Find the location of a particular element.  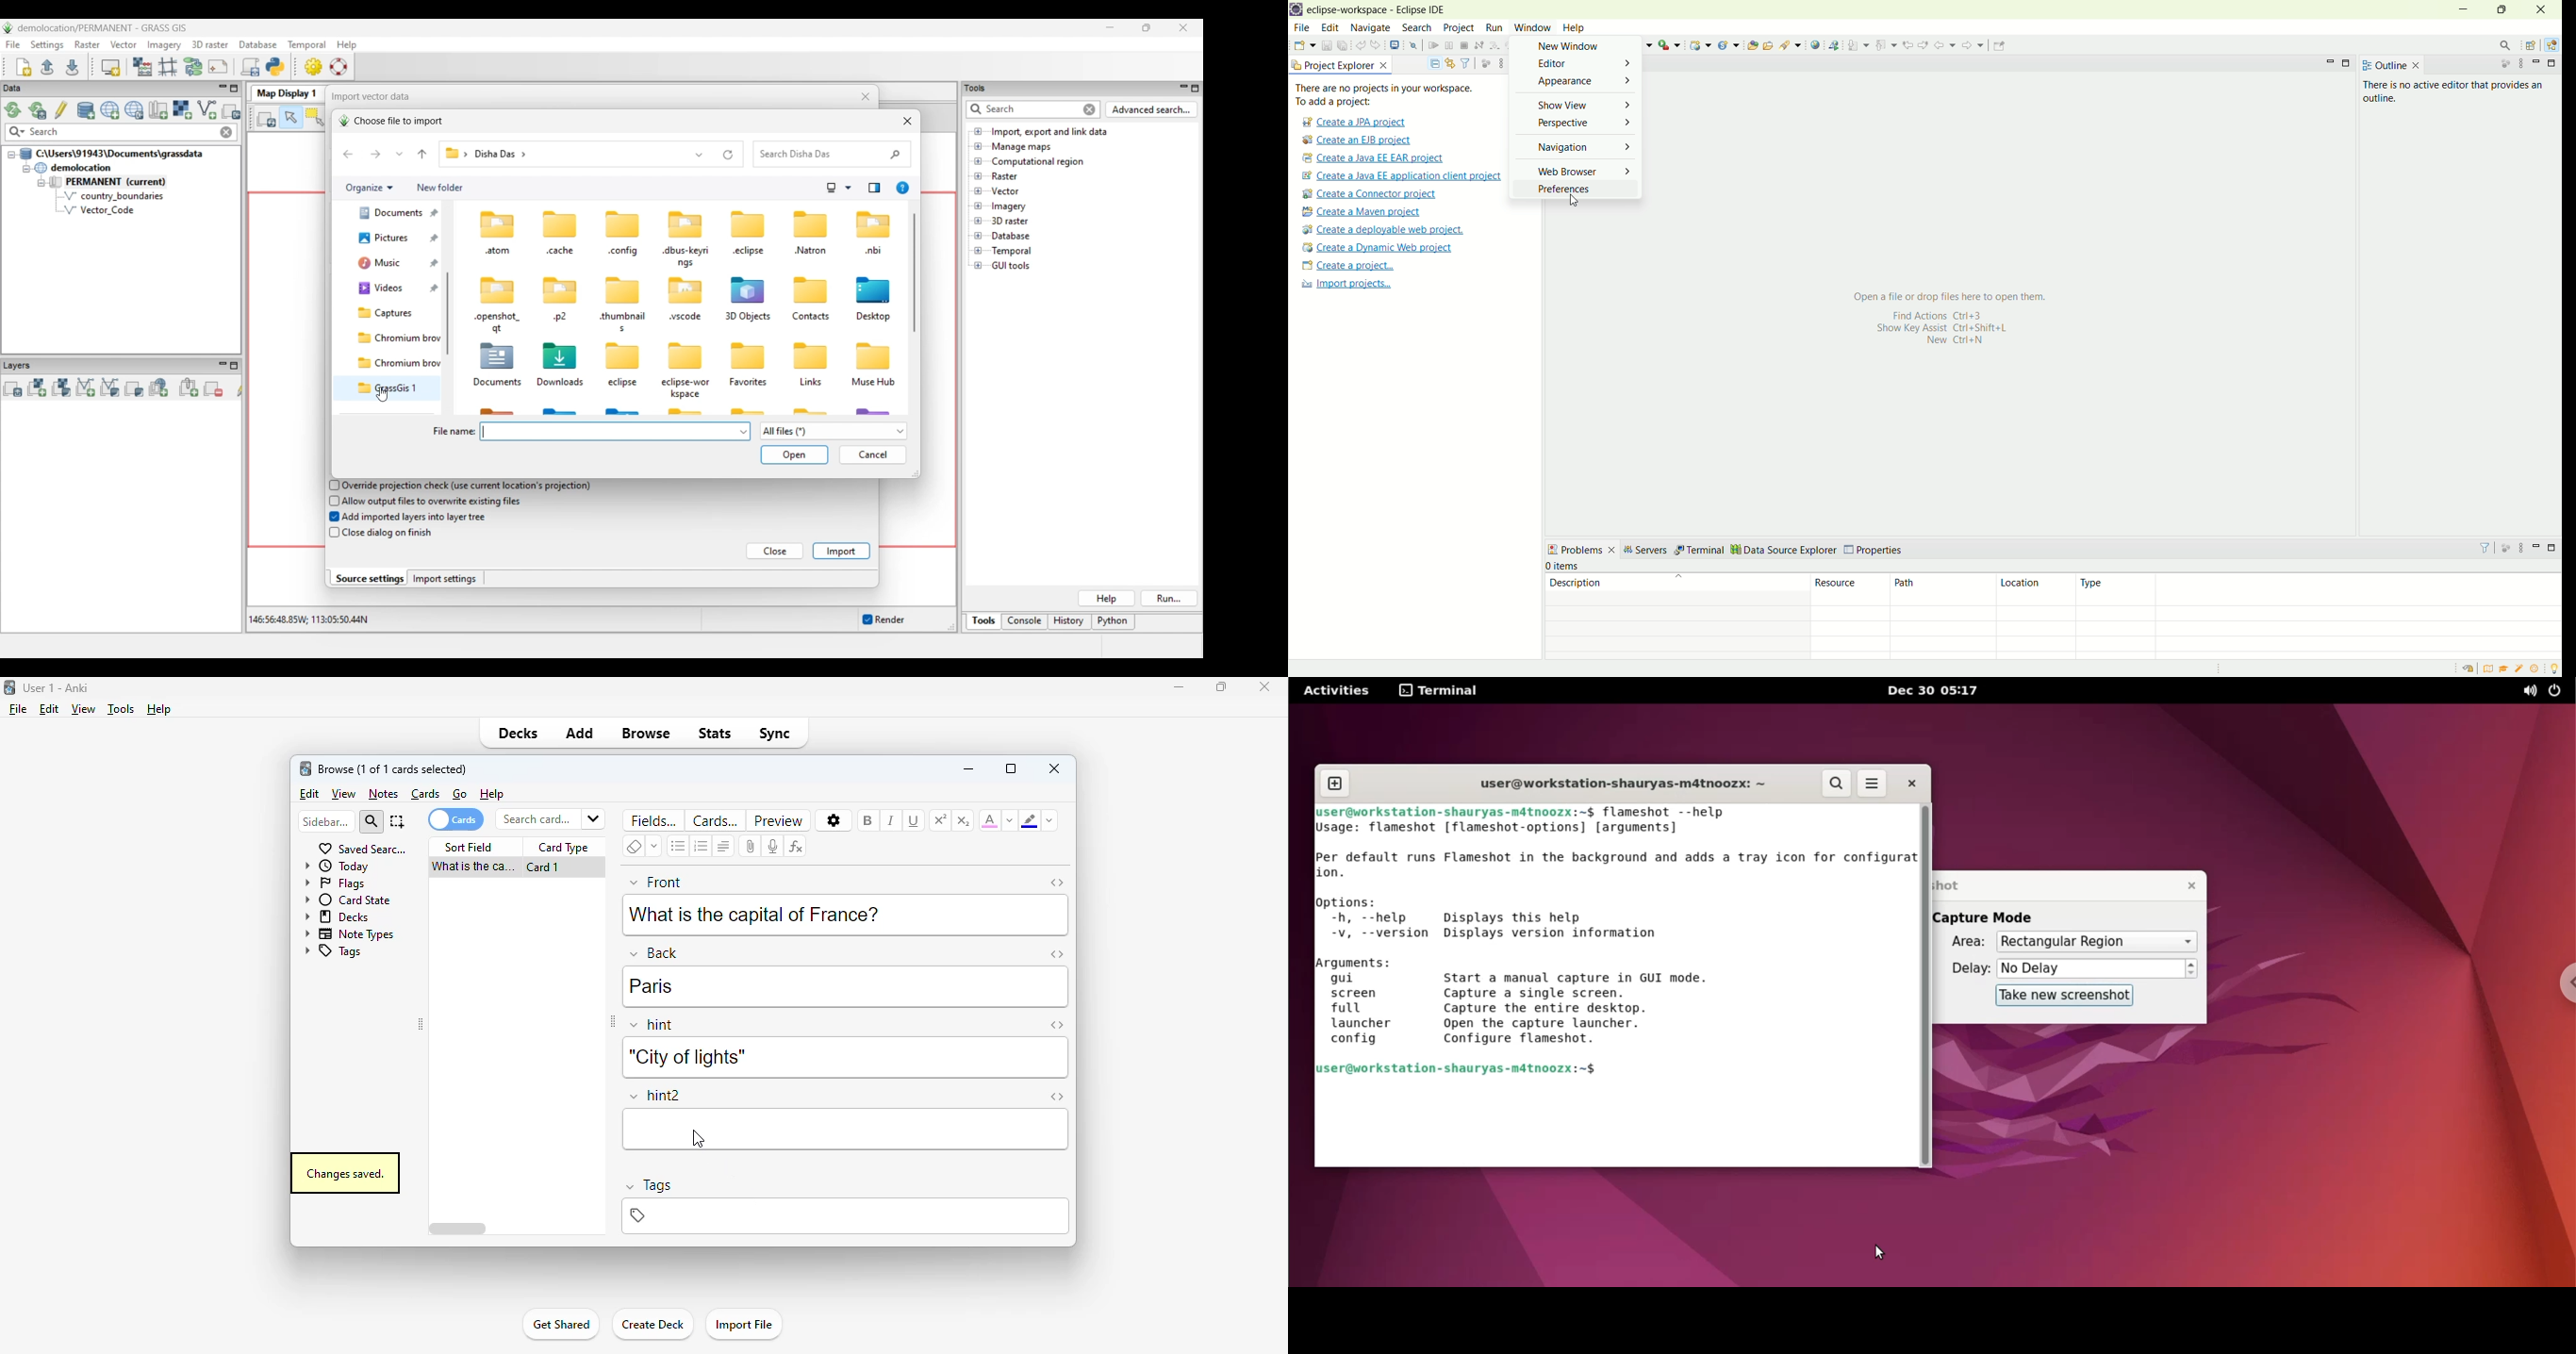

italic is located at coordinates (890, 820).